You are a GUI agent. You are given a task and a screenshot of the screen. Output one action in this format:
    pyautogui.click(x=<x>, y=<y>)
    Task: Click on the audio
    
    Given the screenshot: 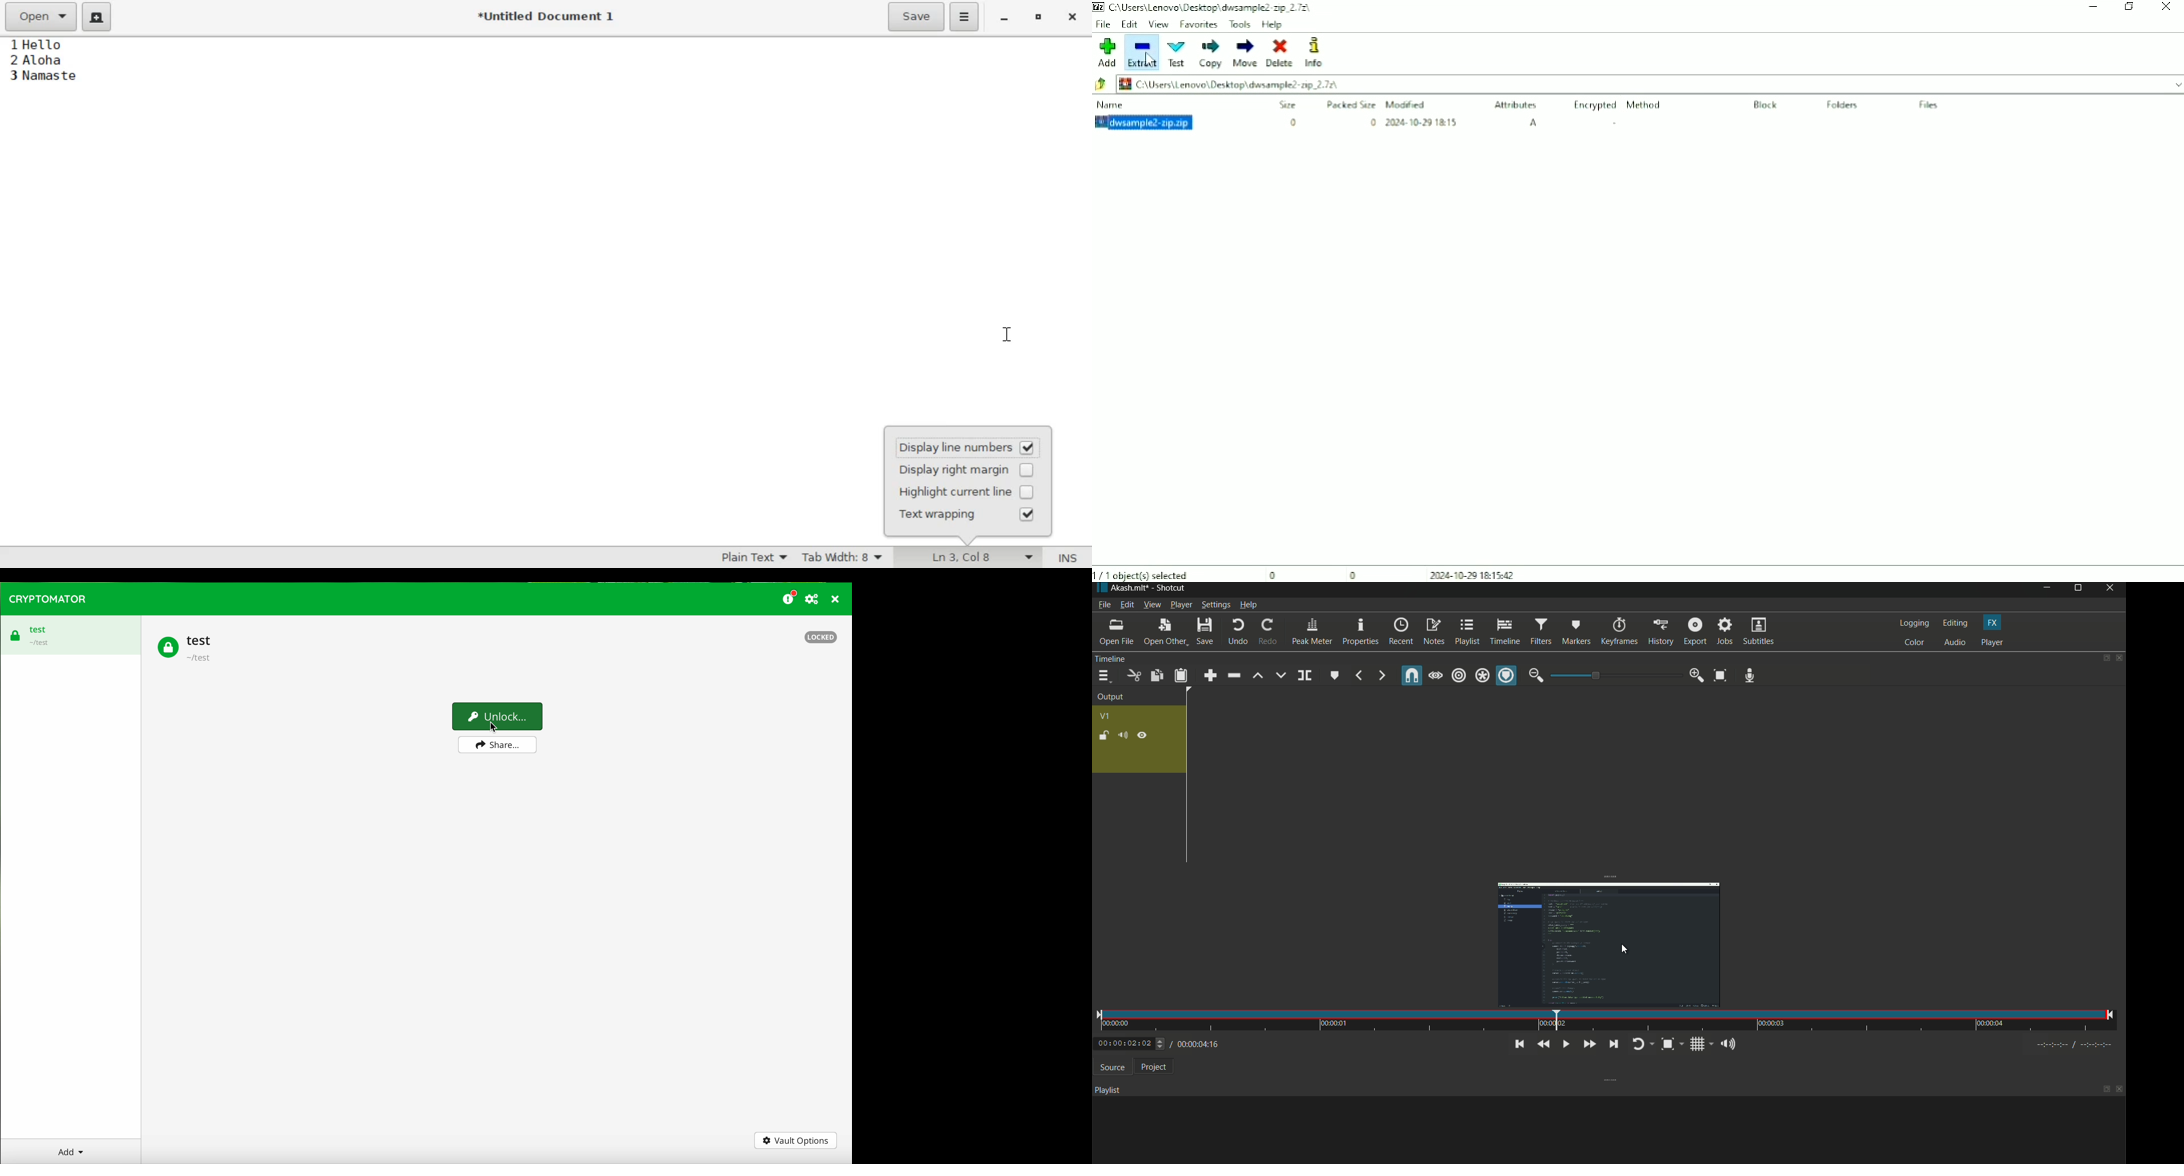 What is the action you would take?
    pyautogui.click(x=1956, y=643)
    